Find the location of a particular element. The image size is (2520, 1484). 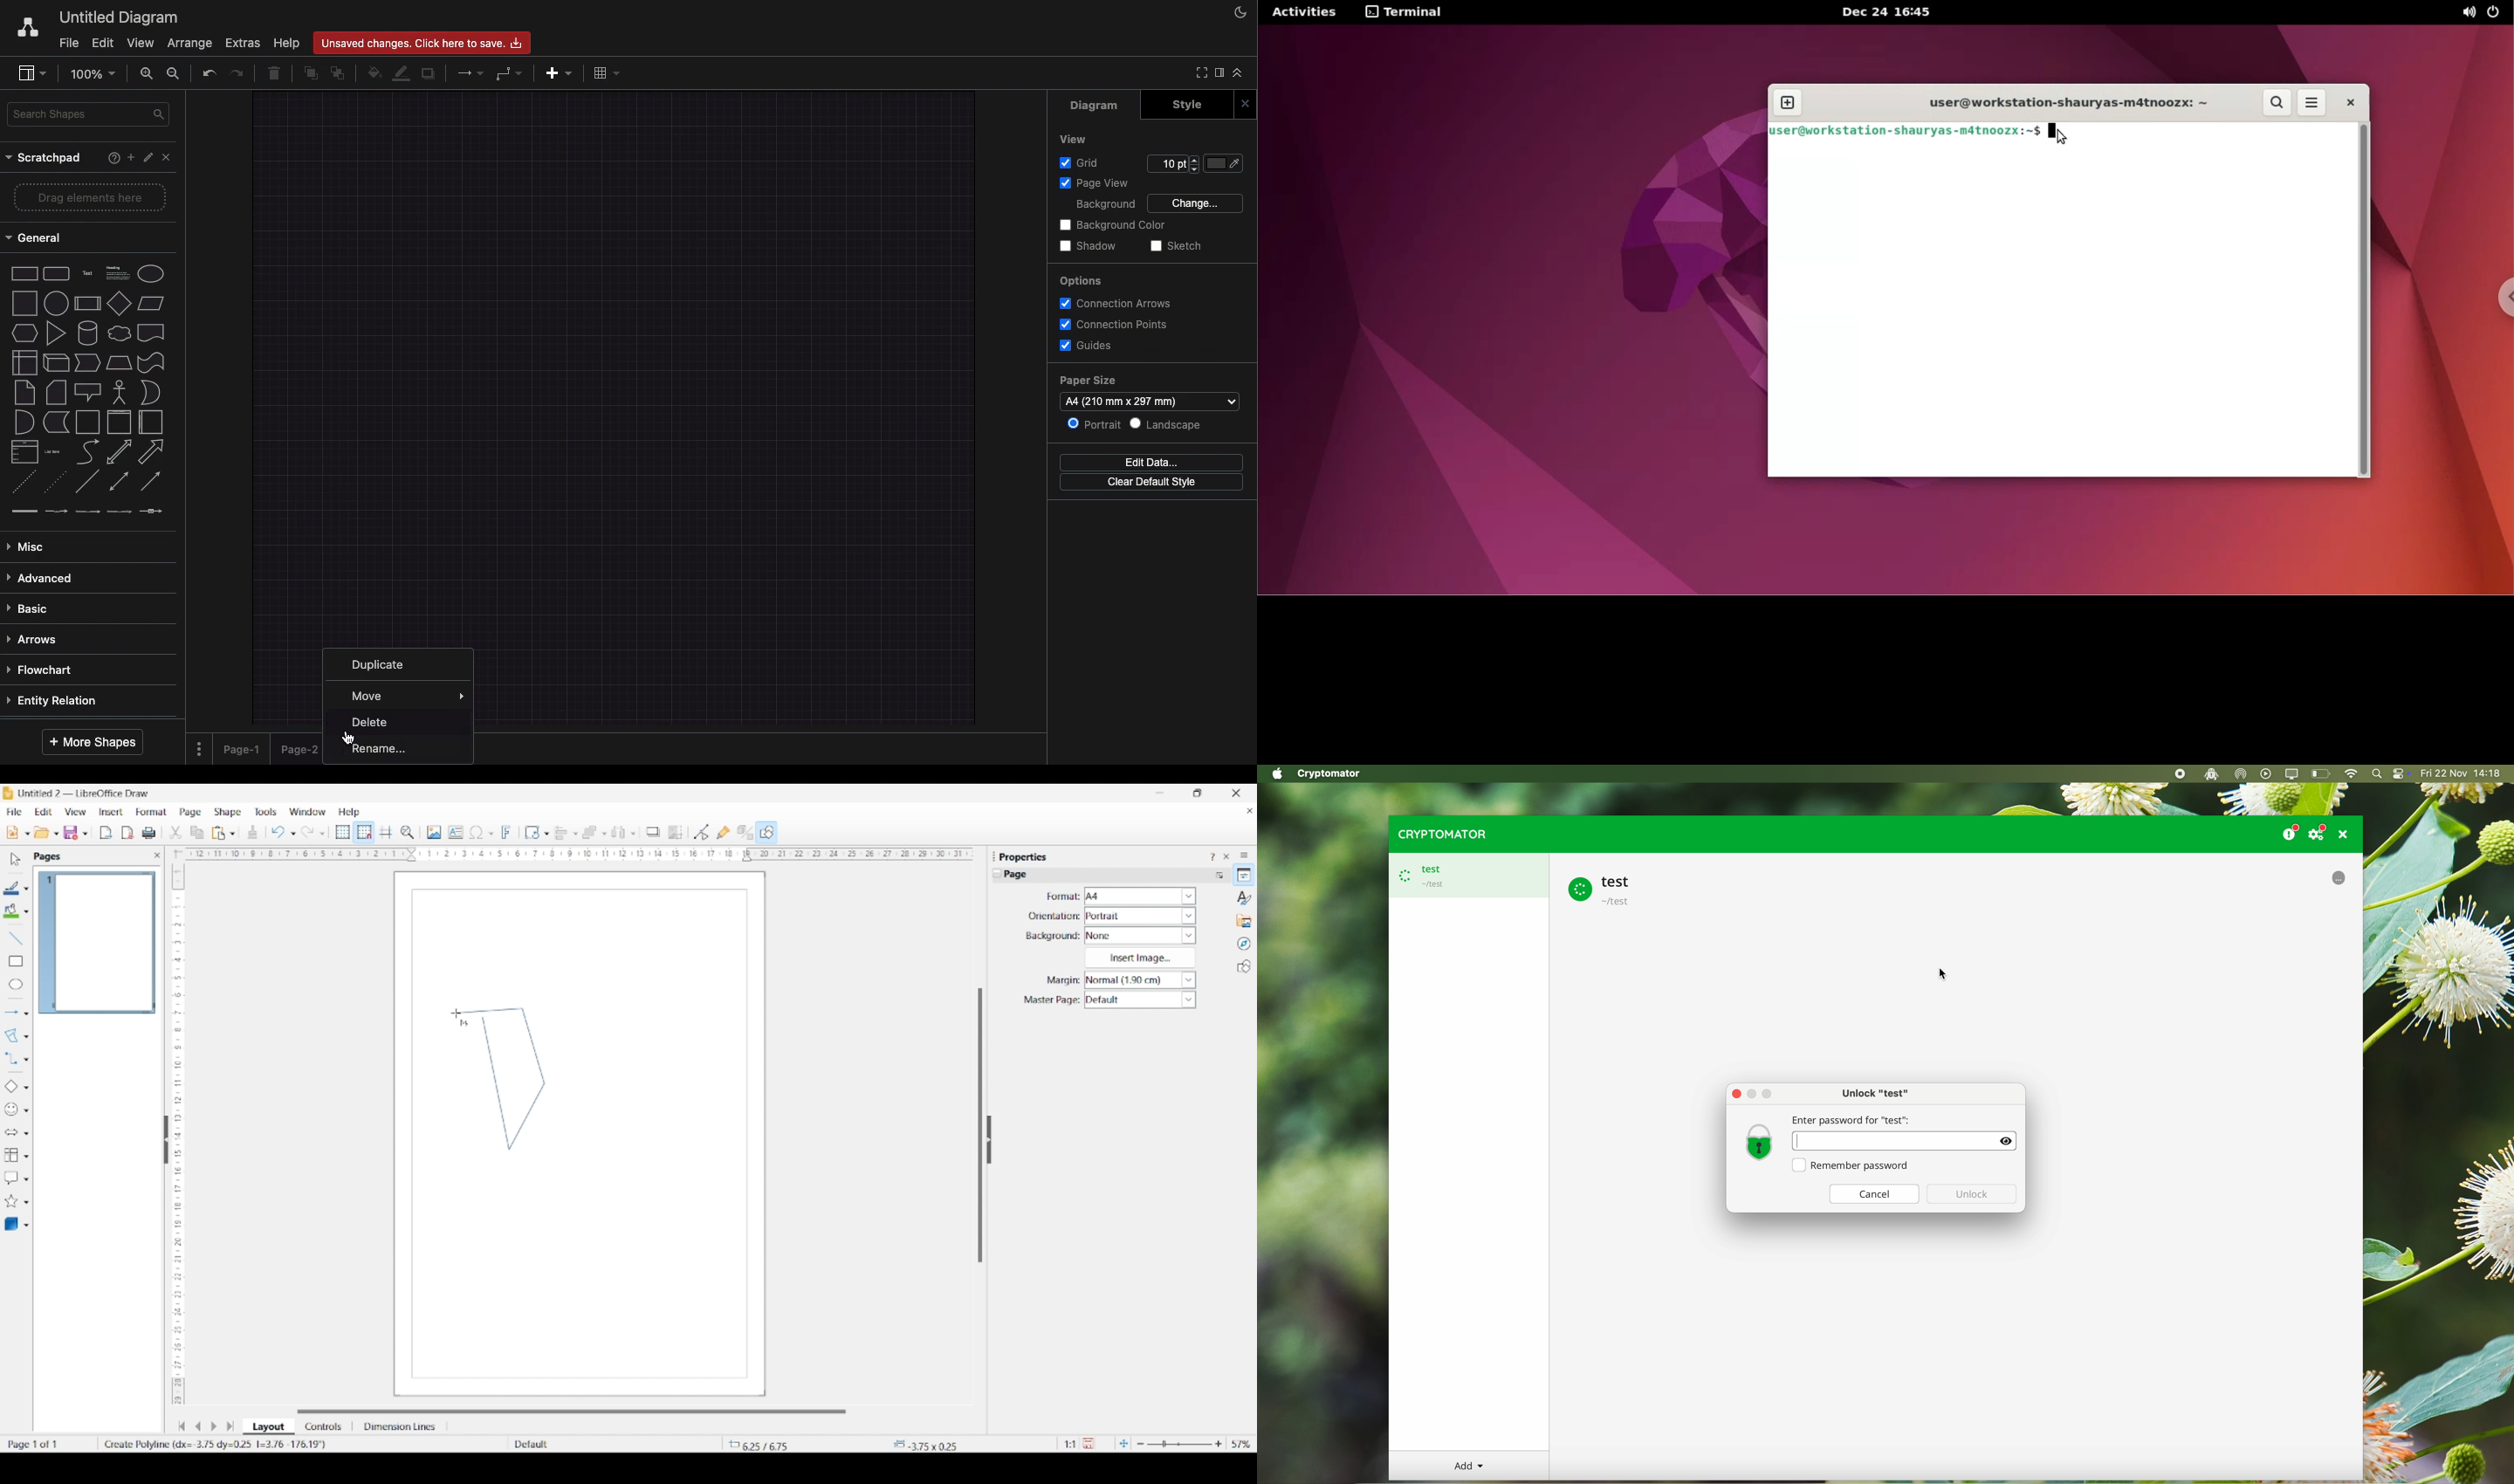

battery is located at coordinates (2321, 774).